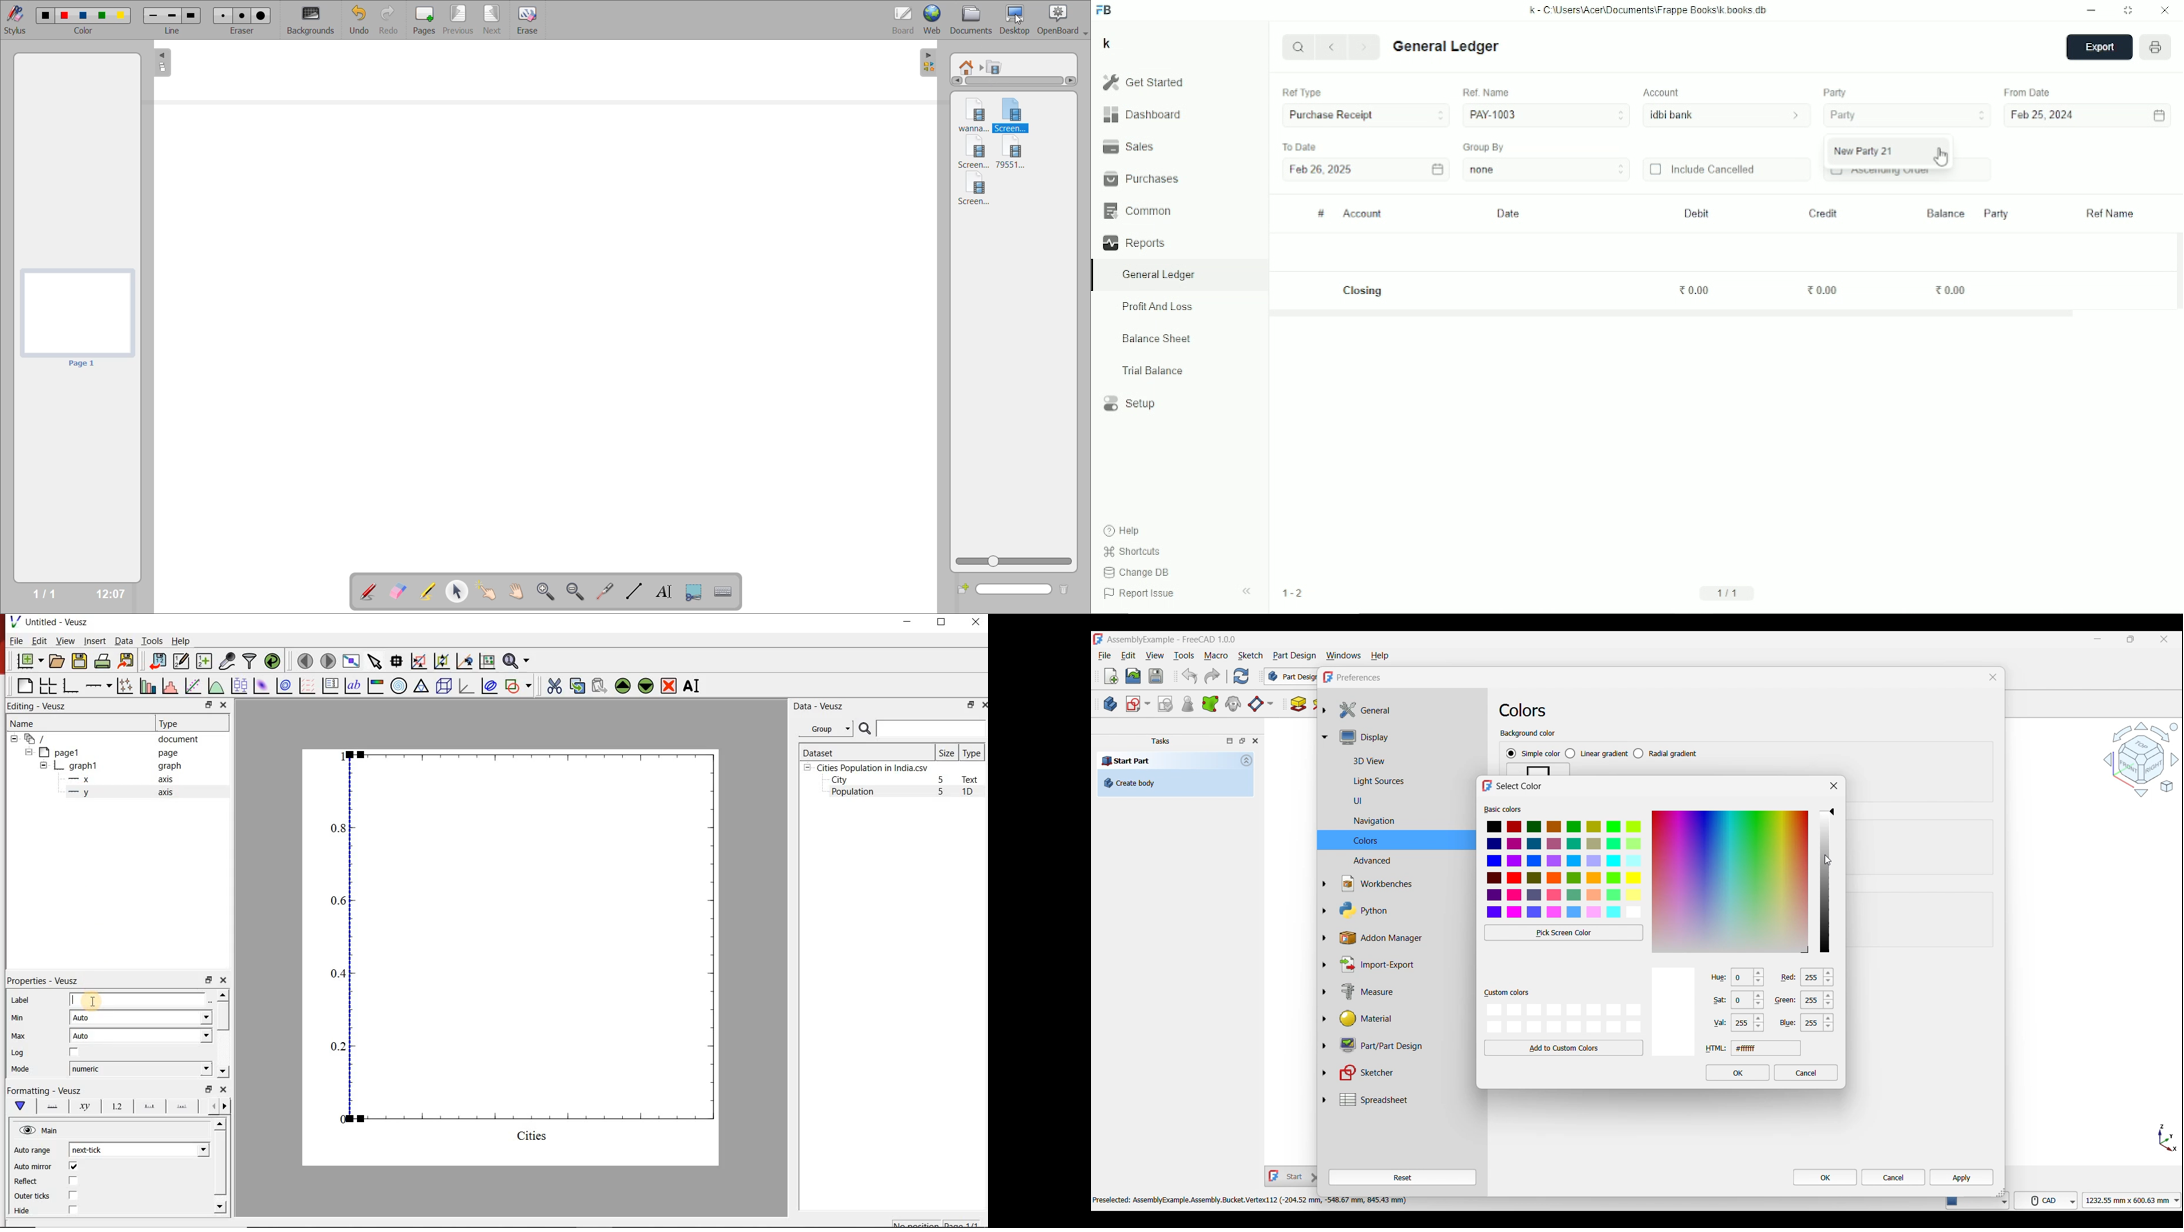 Image resolution: width=2184 pixels, height=1232 pixels. What do you see at coordinates (1141, 178) in the screenshot?
I see `Purchases` at bounding box center [1141, 178].